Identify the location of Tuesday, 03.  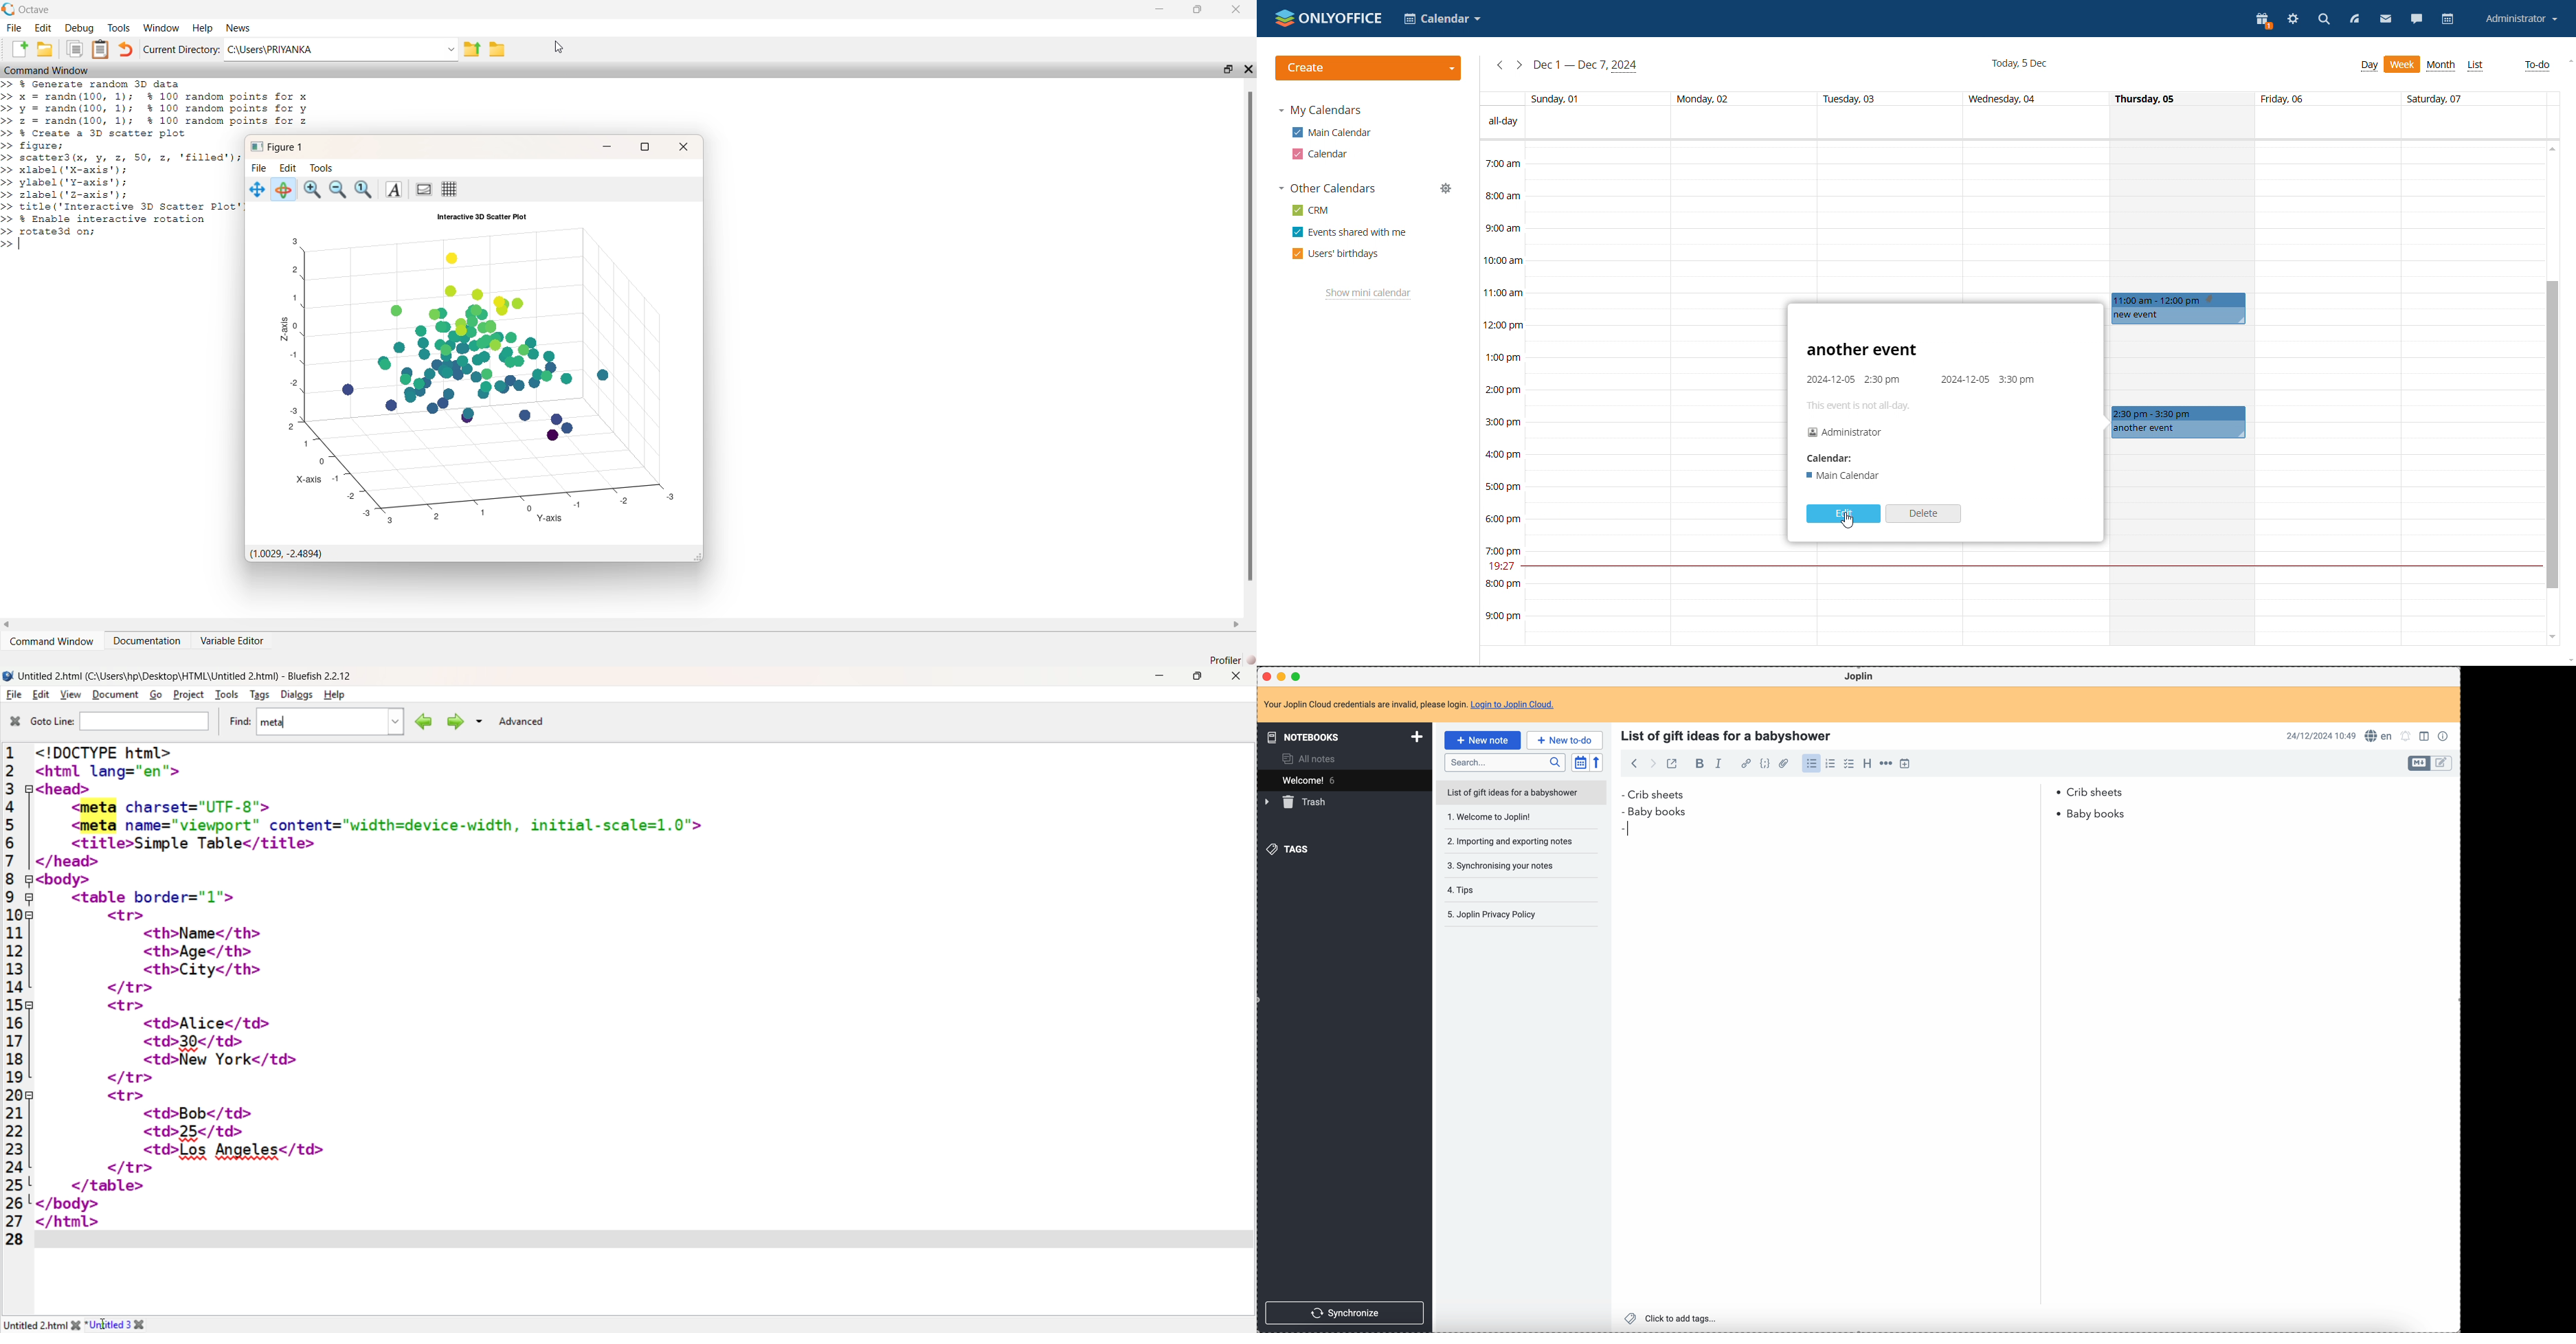
(1852, 99).